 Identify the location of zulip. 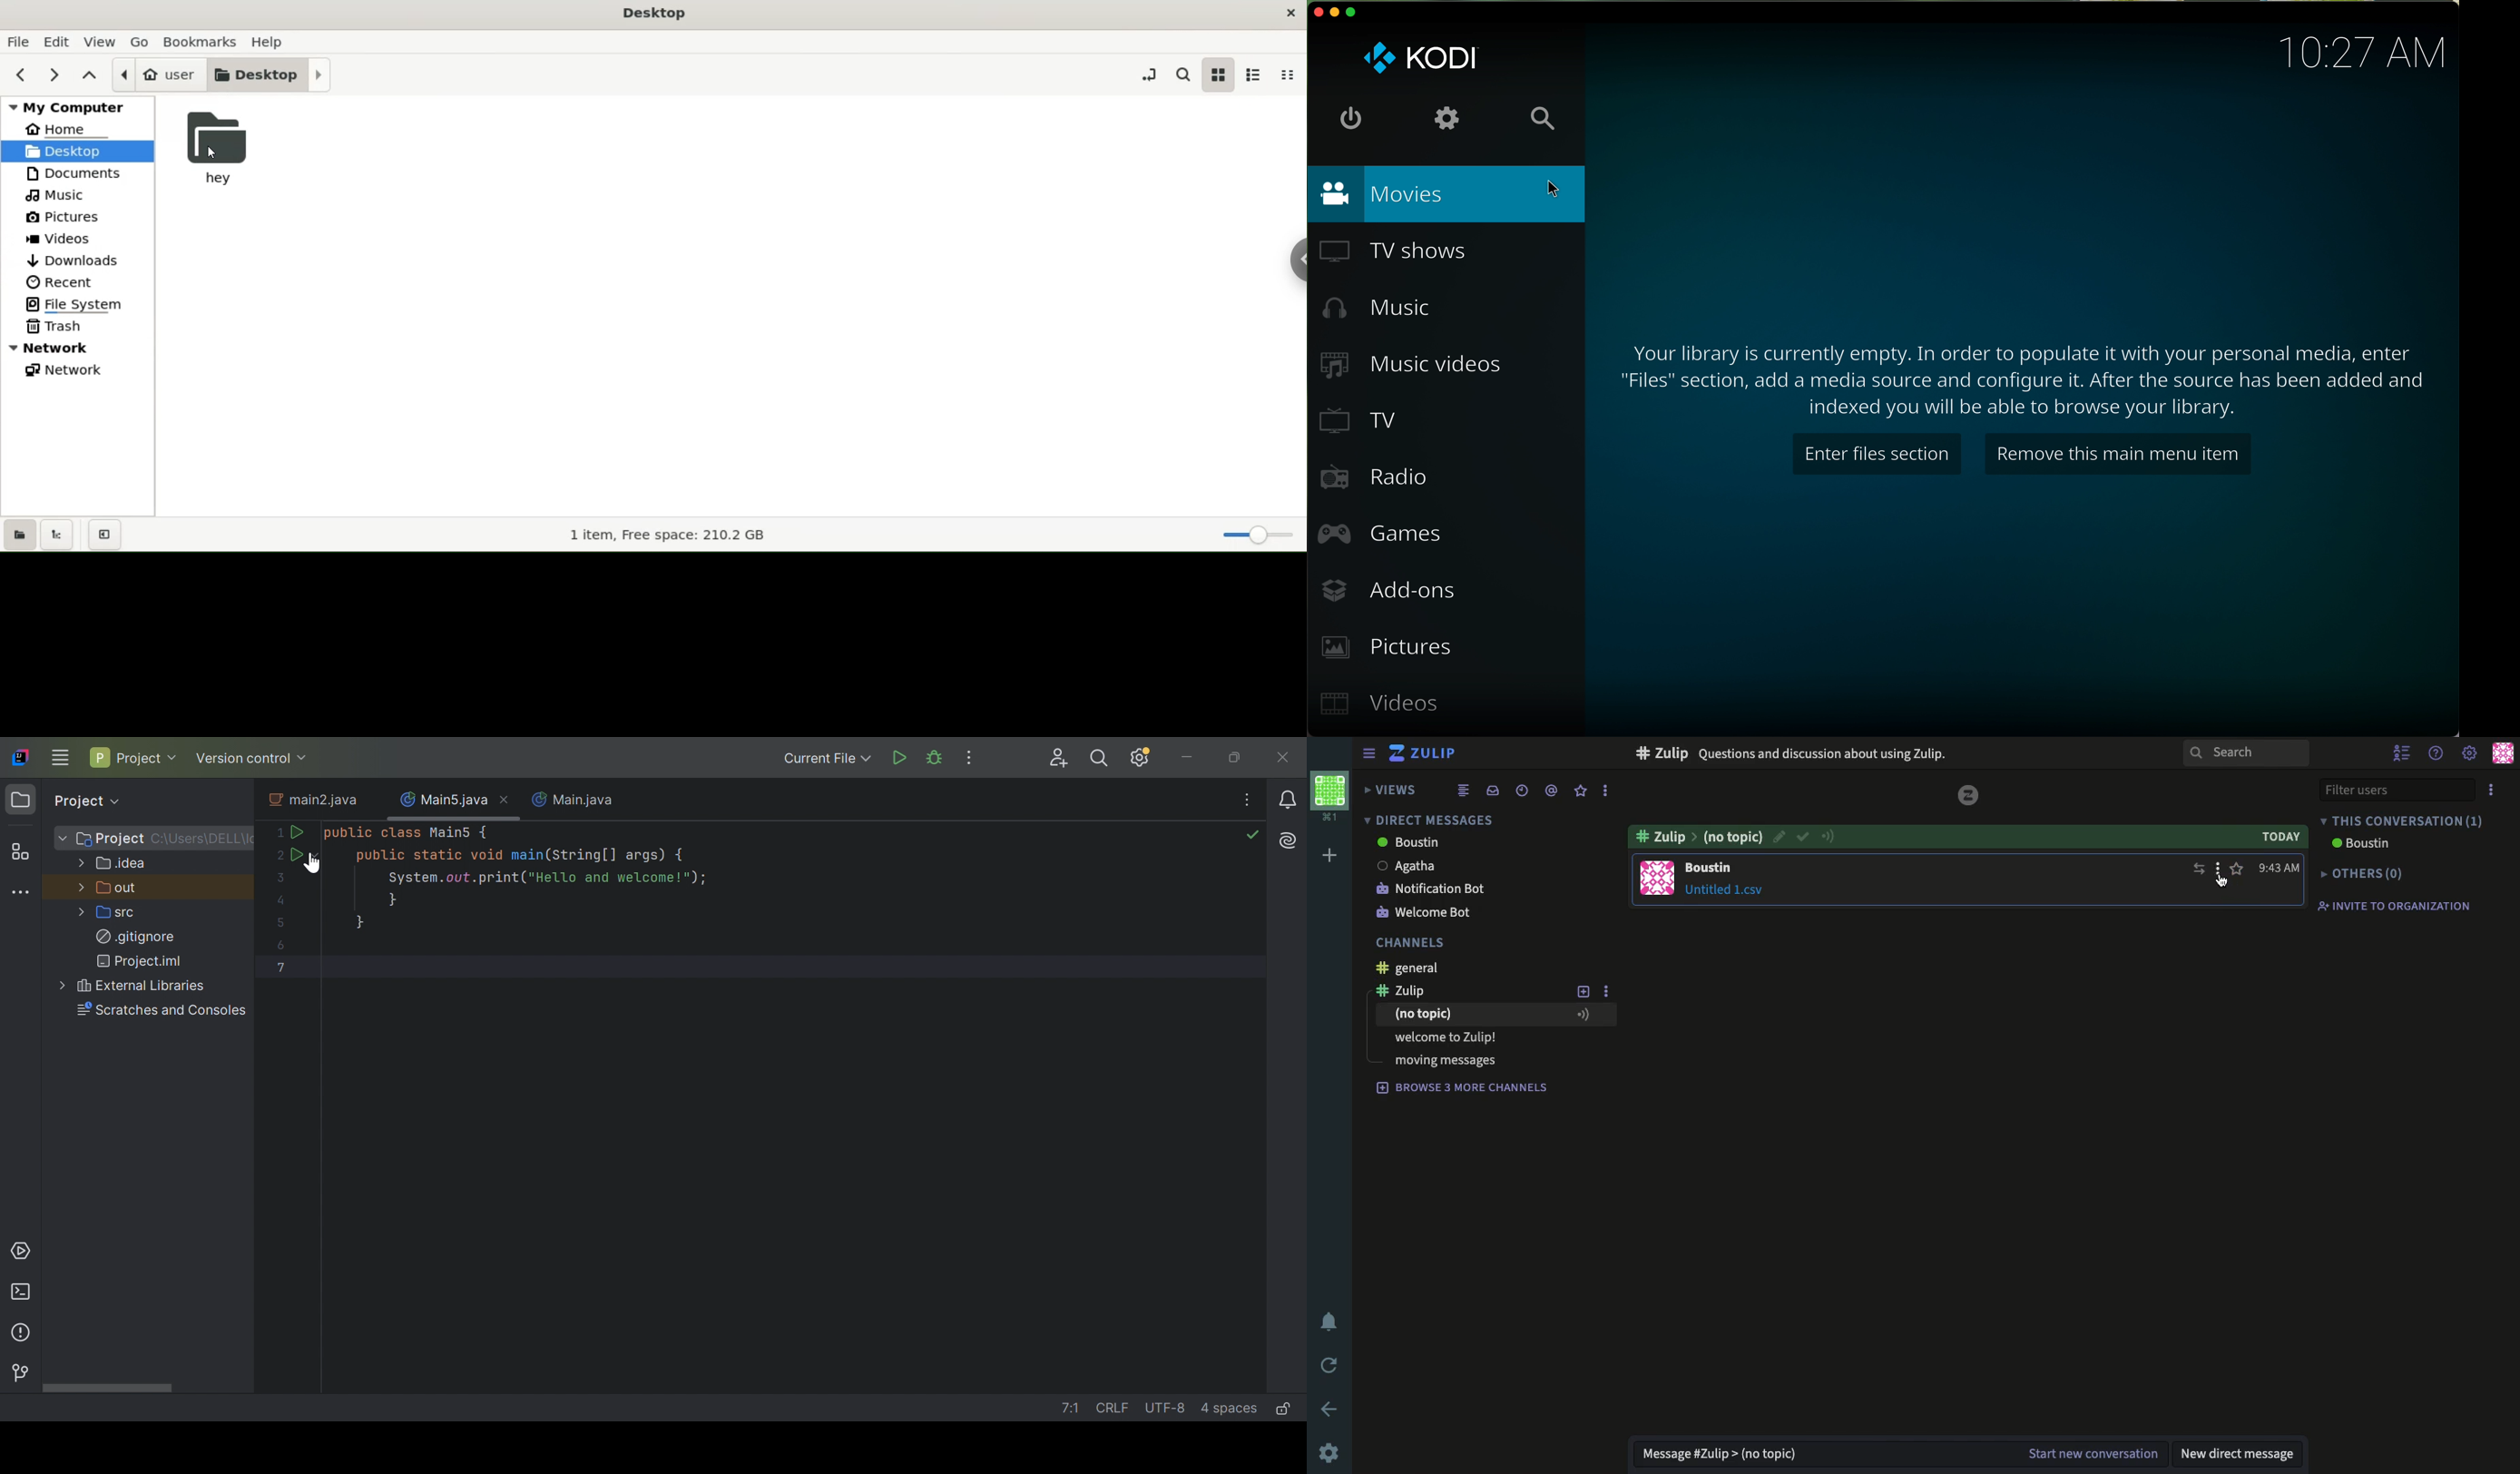
(1970, 793).